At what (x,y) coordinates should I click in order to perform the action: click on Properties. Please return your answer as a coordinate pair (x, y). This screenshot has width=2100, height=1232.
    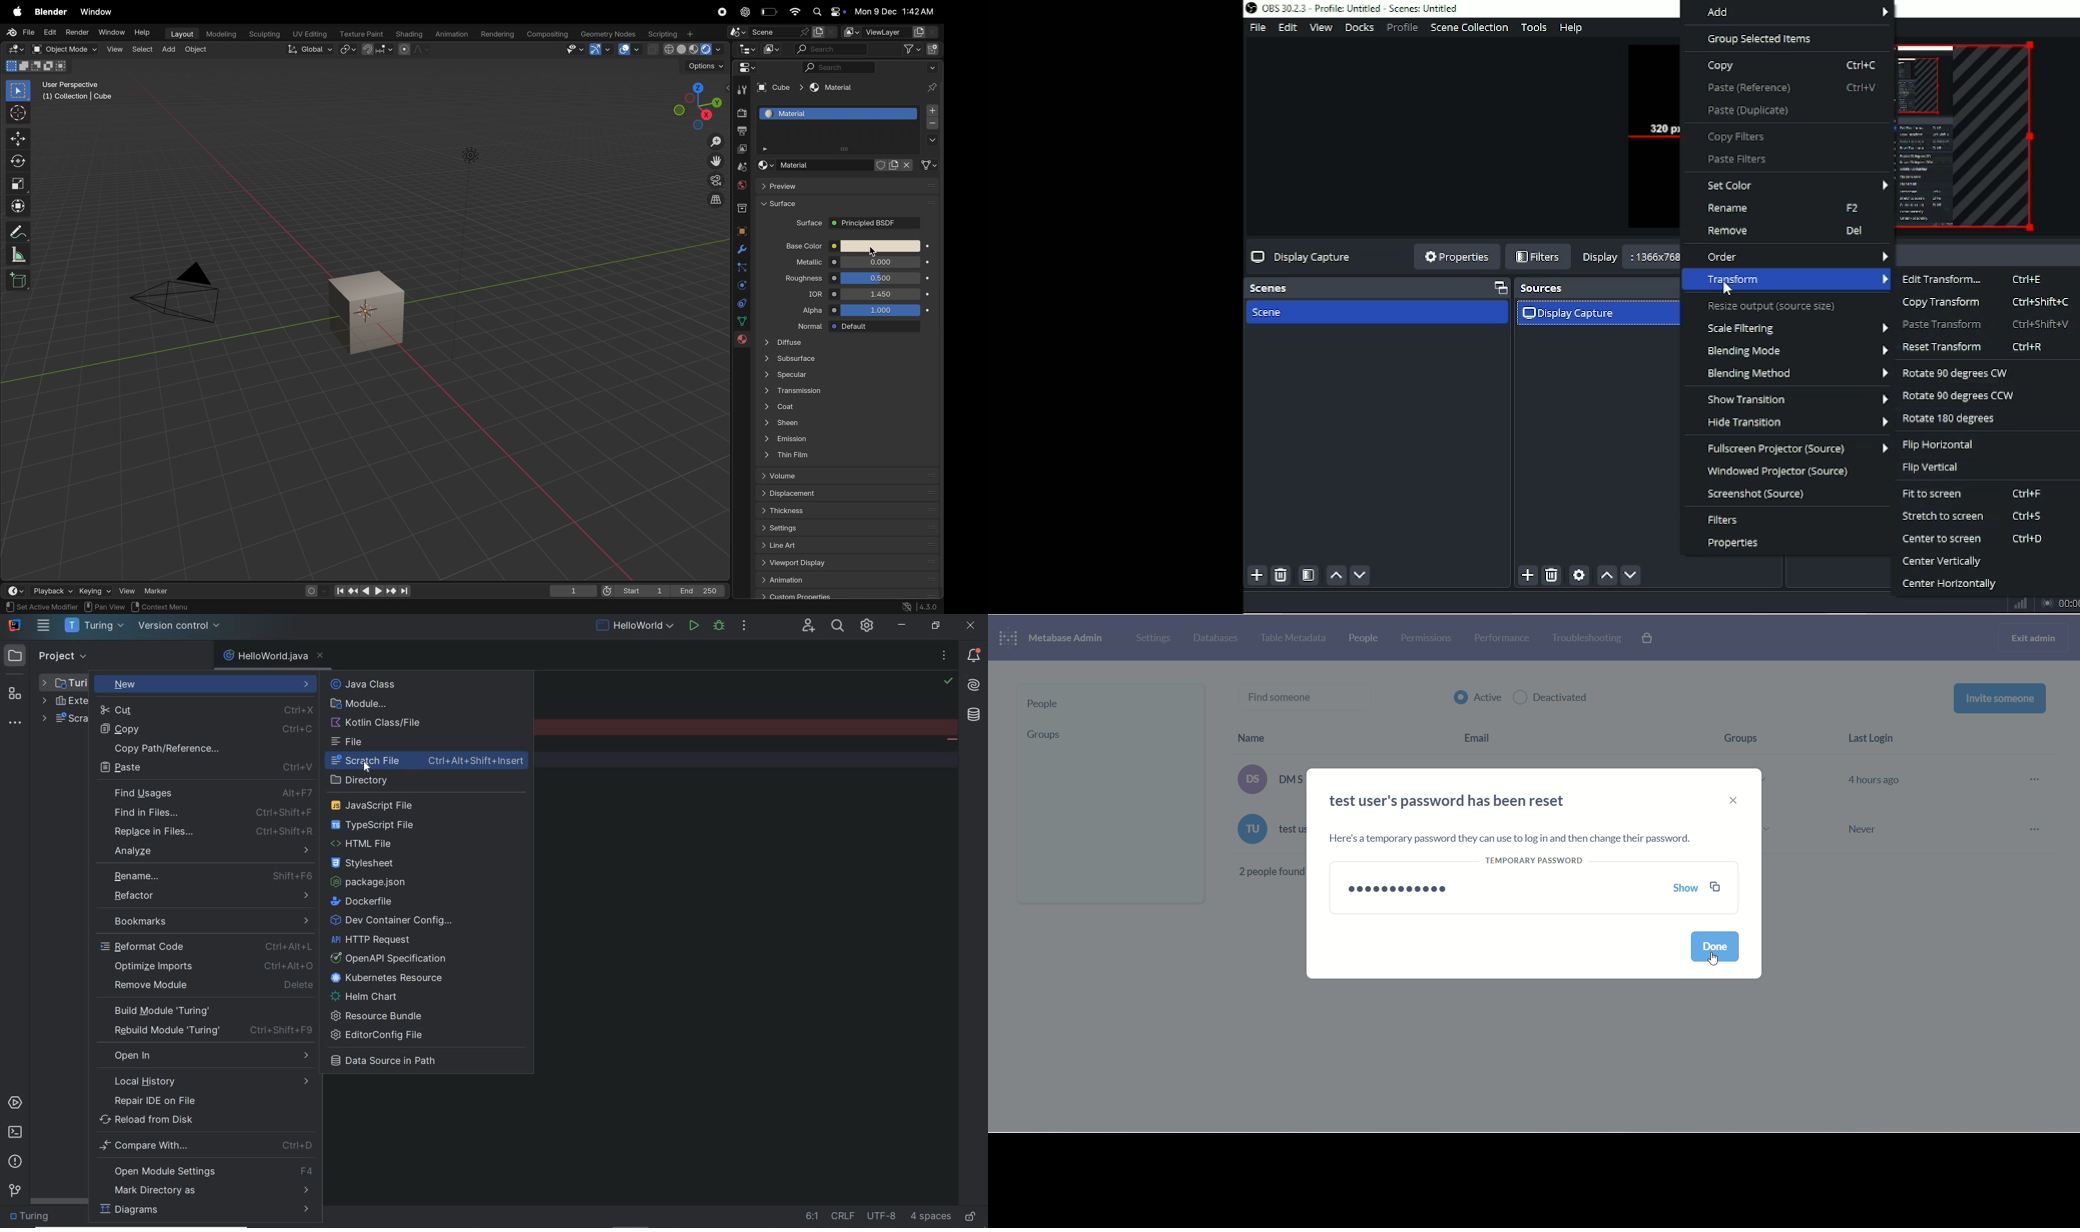
    Looking at the image, I should click on (1743, 543).